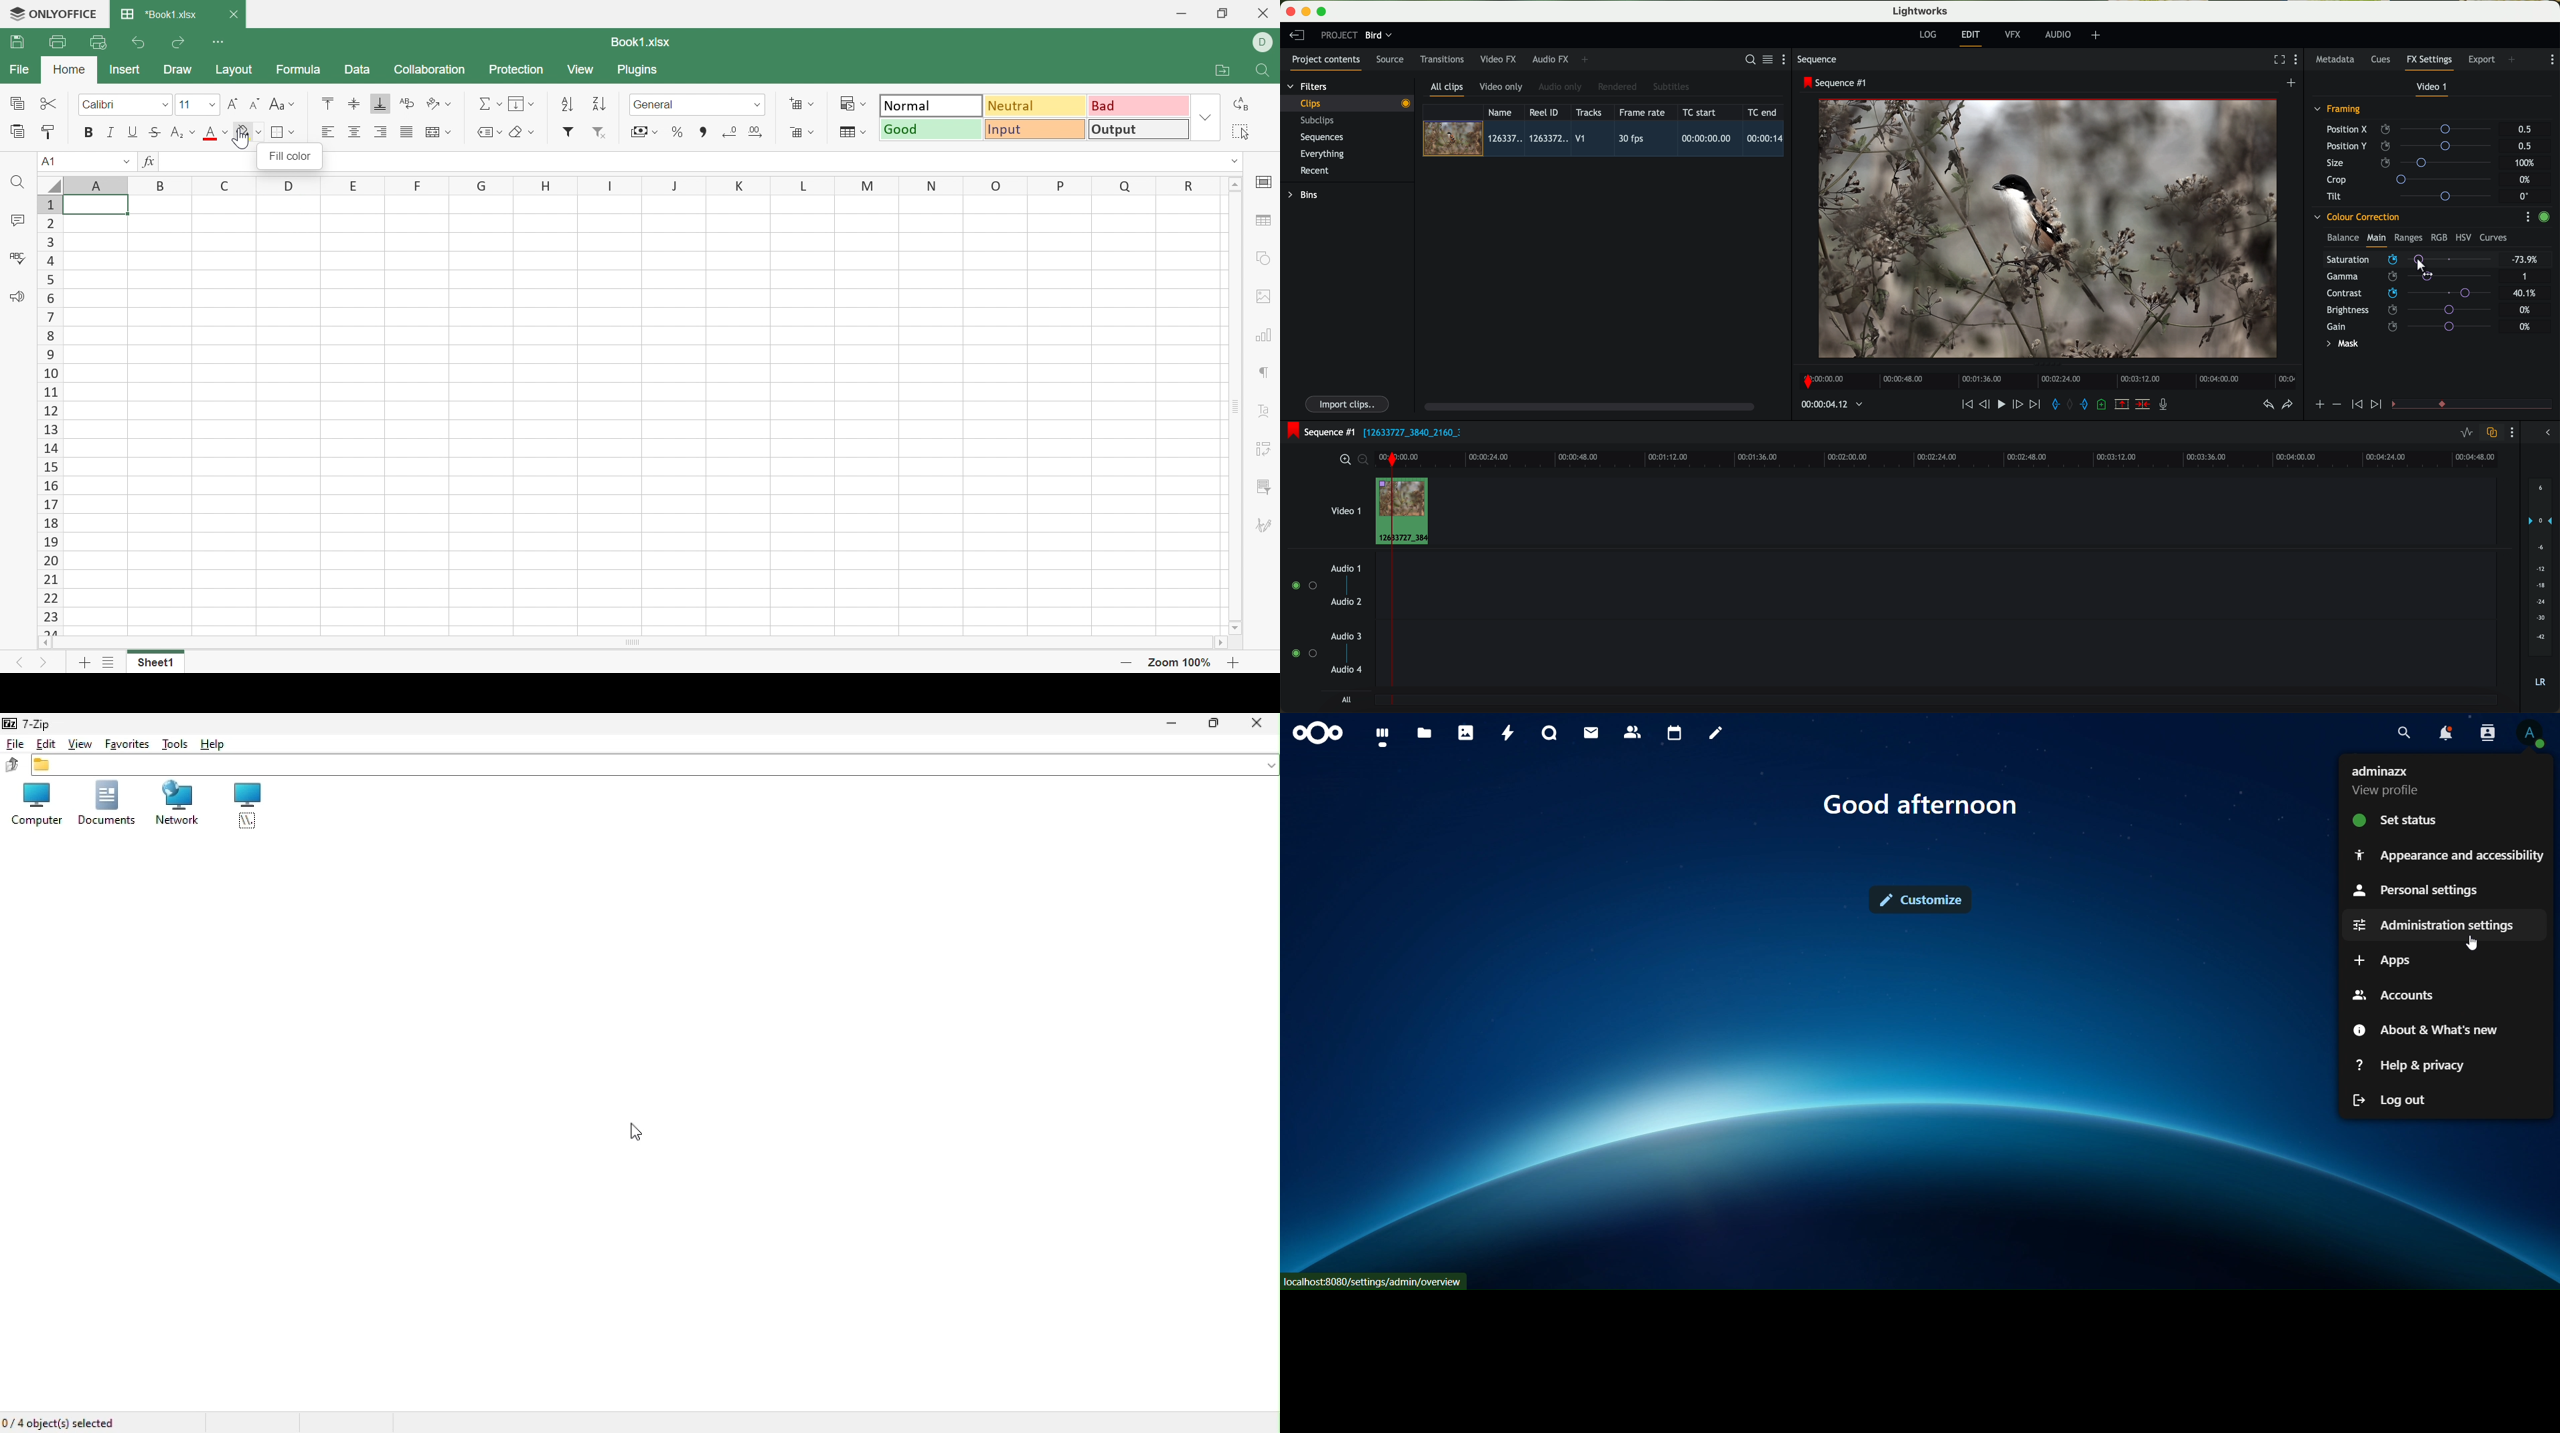 The height and width of the screenshot is (1456, 2576). Describe the element at coordinates (2544, 218) in the screenshot. I see `enable` at that location.